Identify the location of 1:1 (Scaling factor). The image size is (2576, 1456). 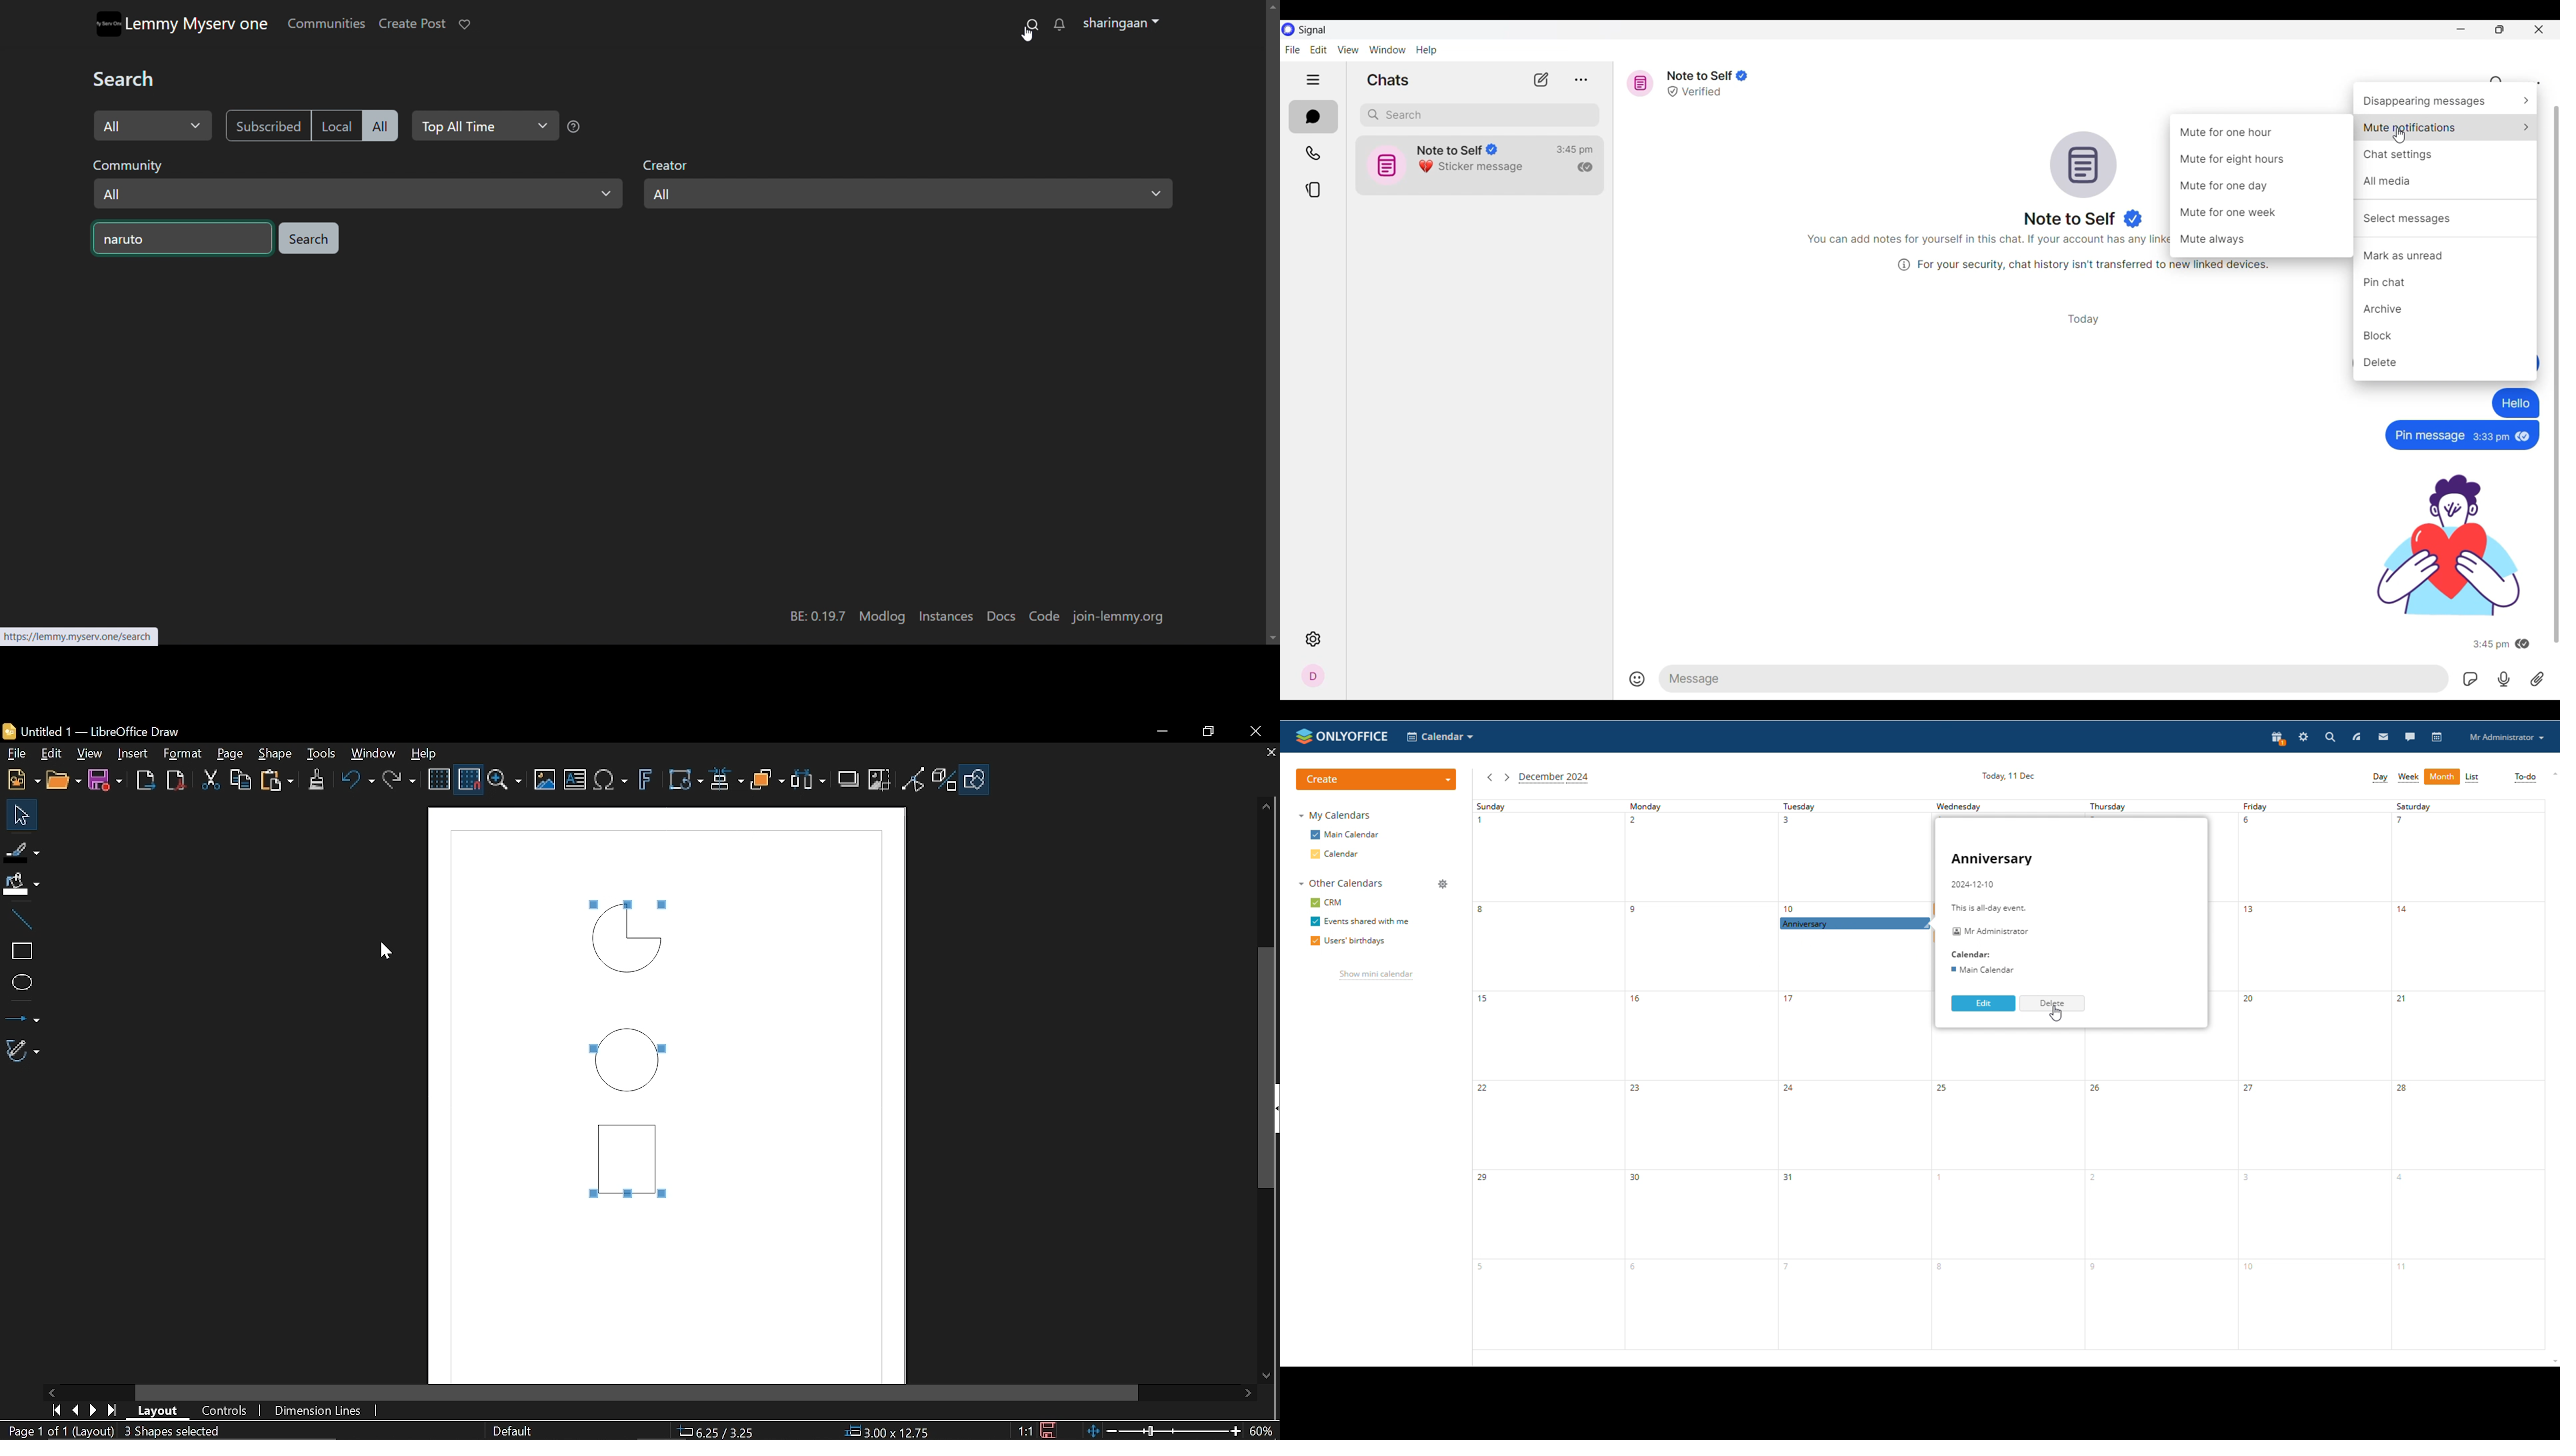
(1024, 1429).